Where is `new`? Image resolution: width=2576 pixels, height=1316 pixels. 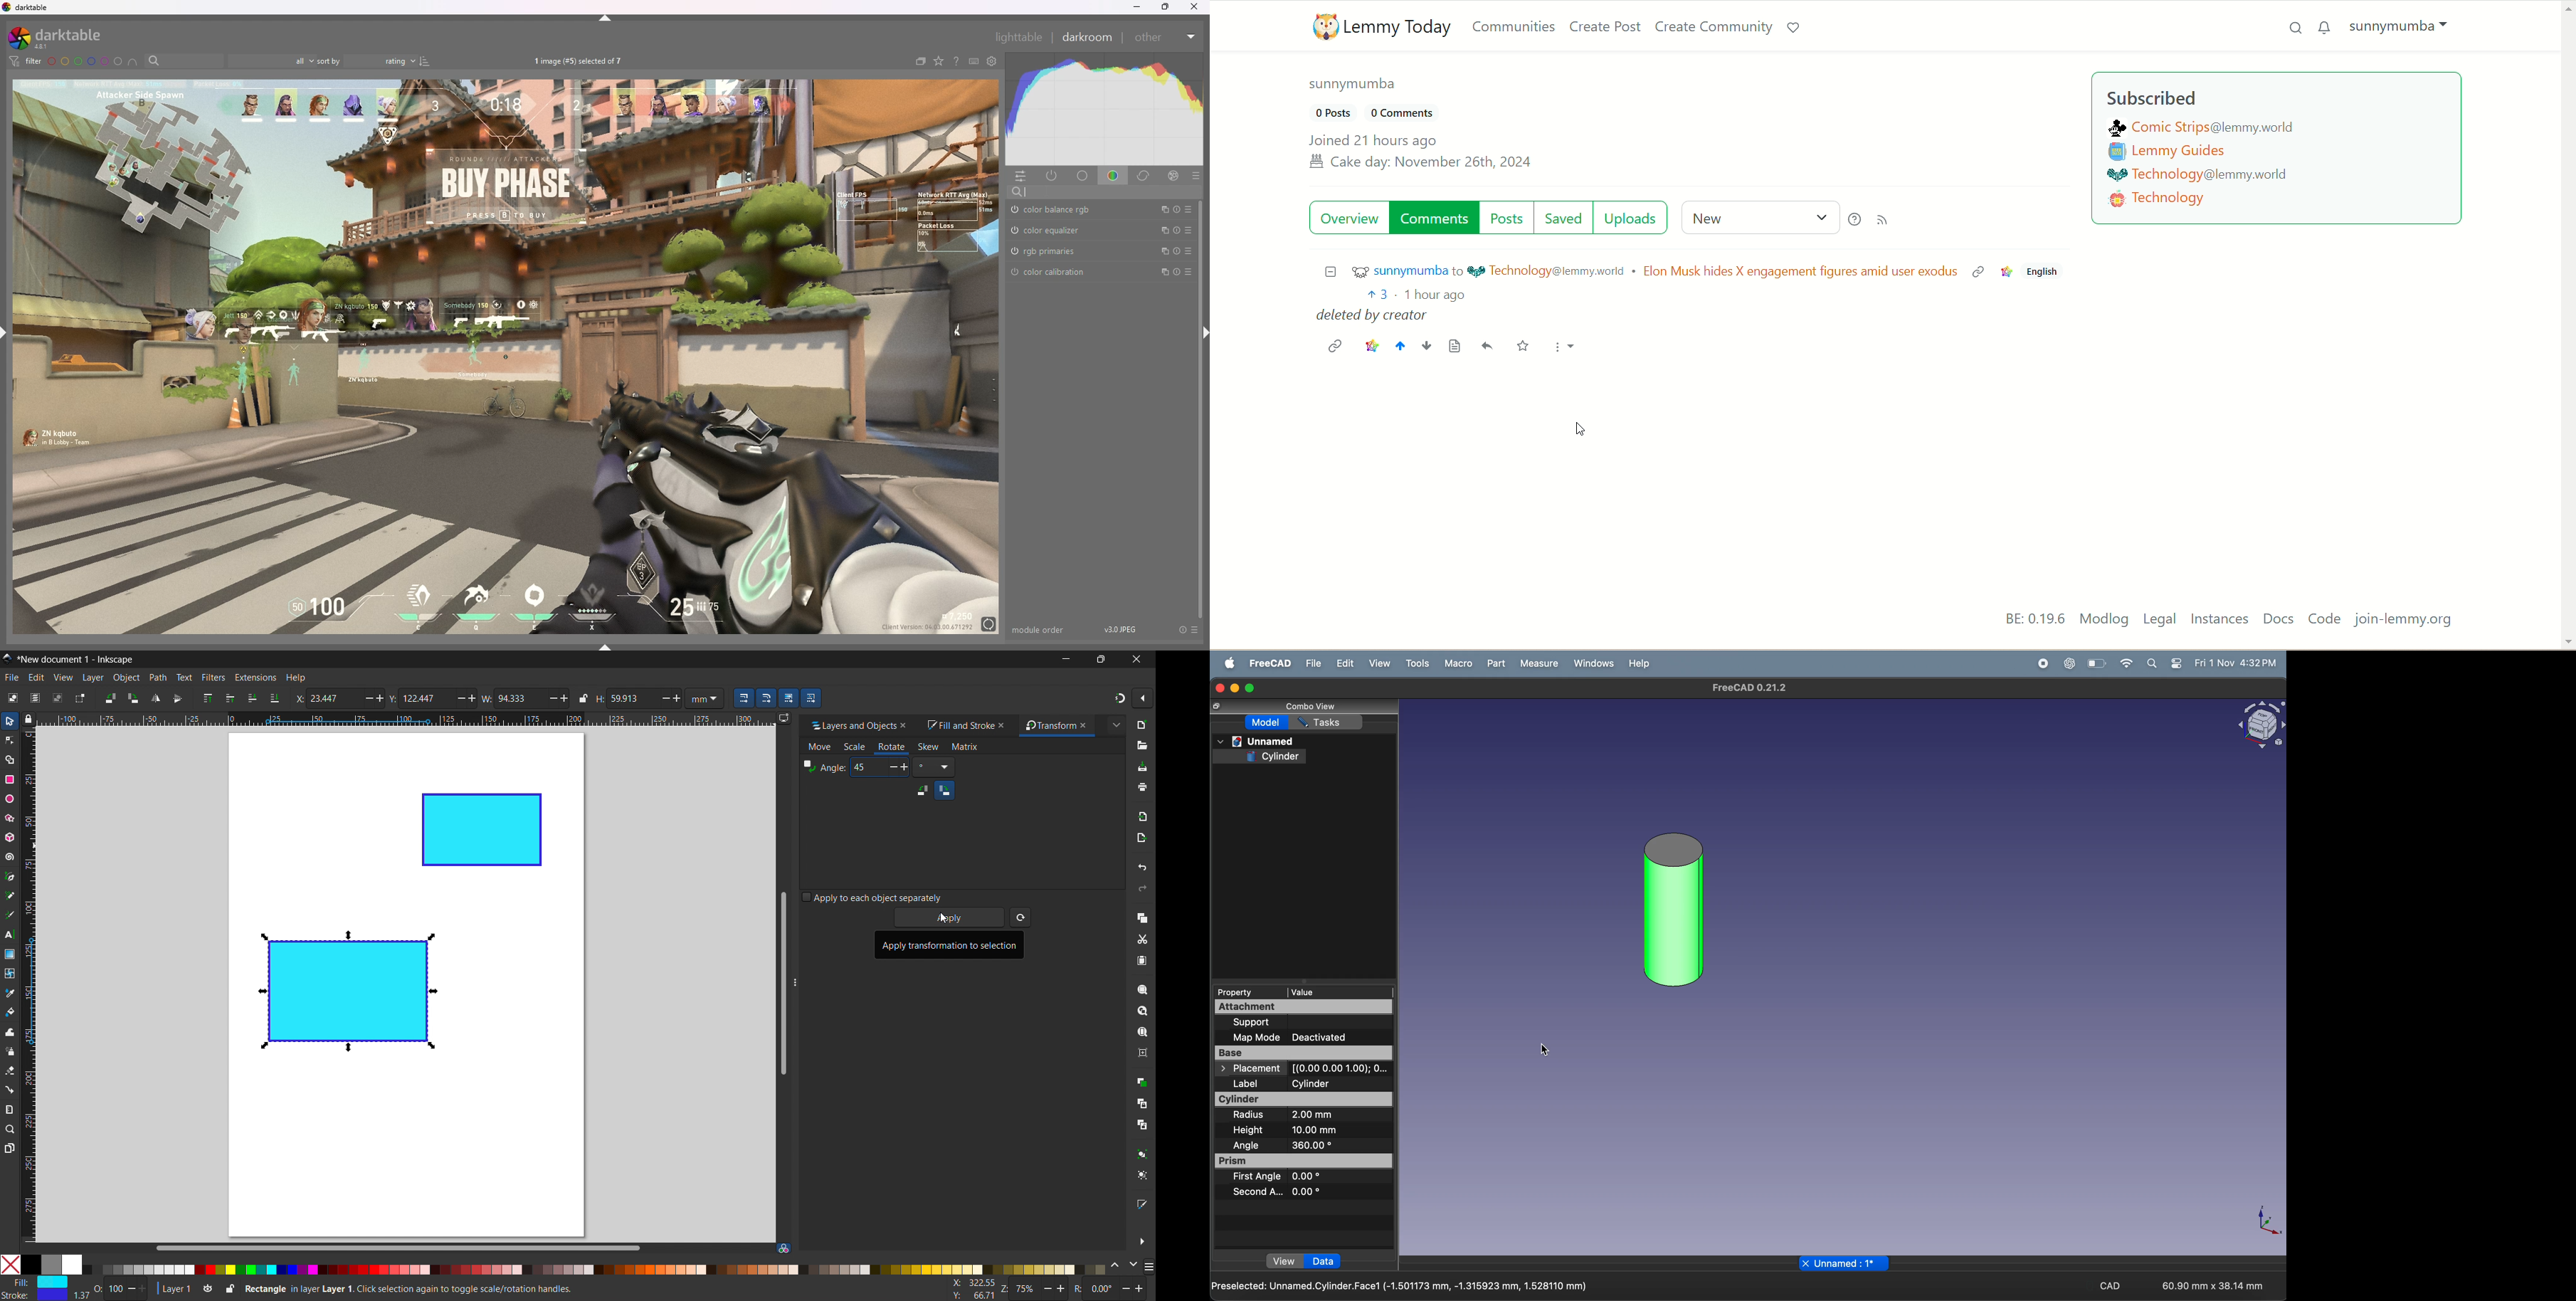
new is located at coordinates (1144, 725).